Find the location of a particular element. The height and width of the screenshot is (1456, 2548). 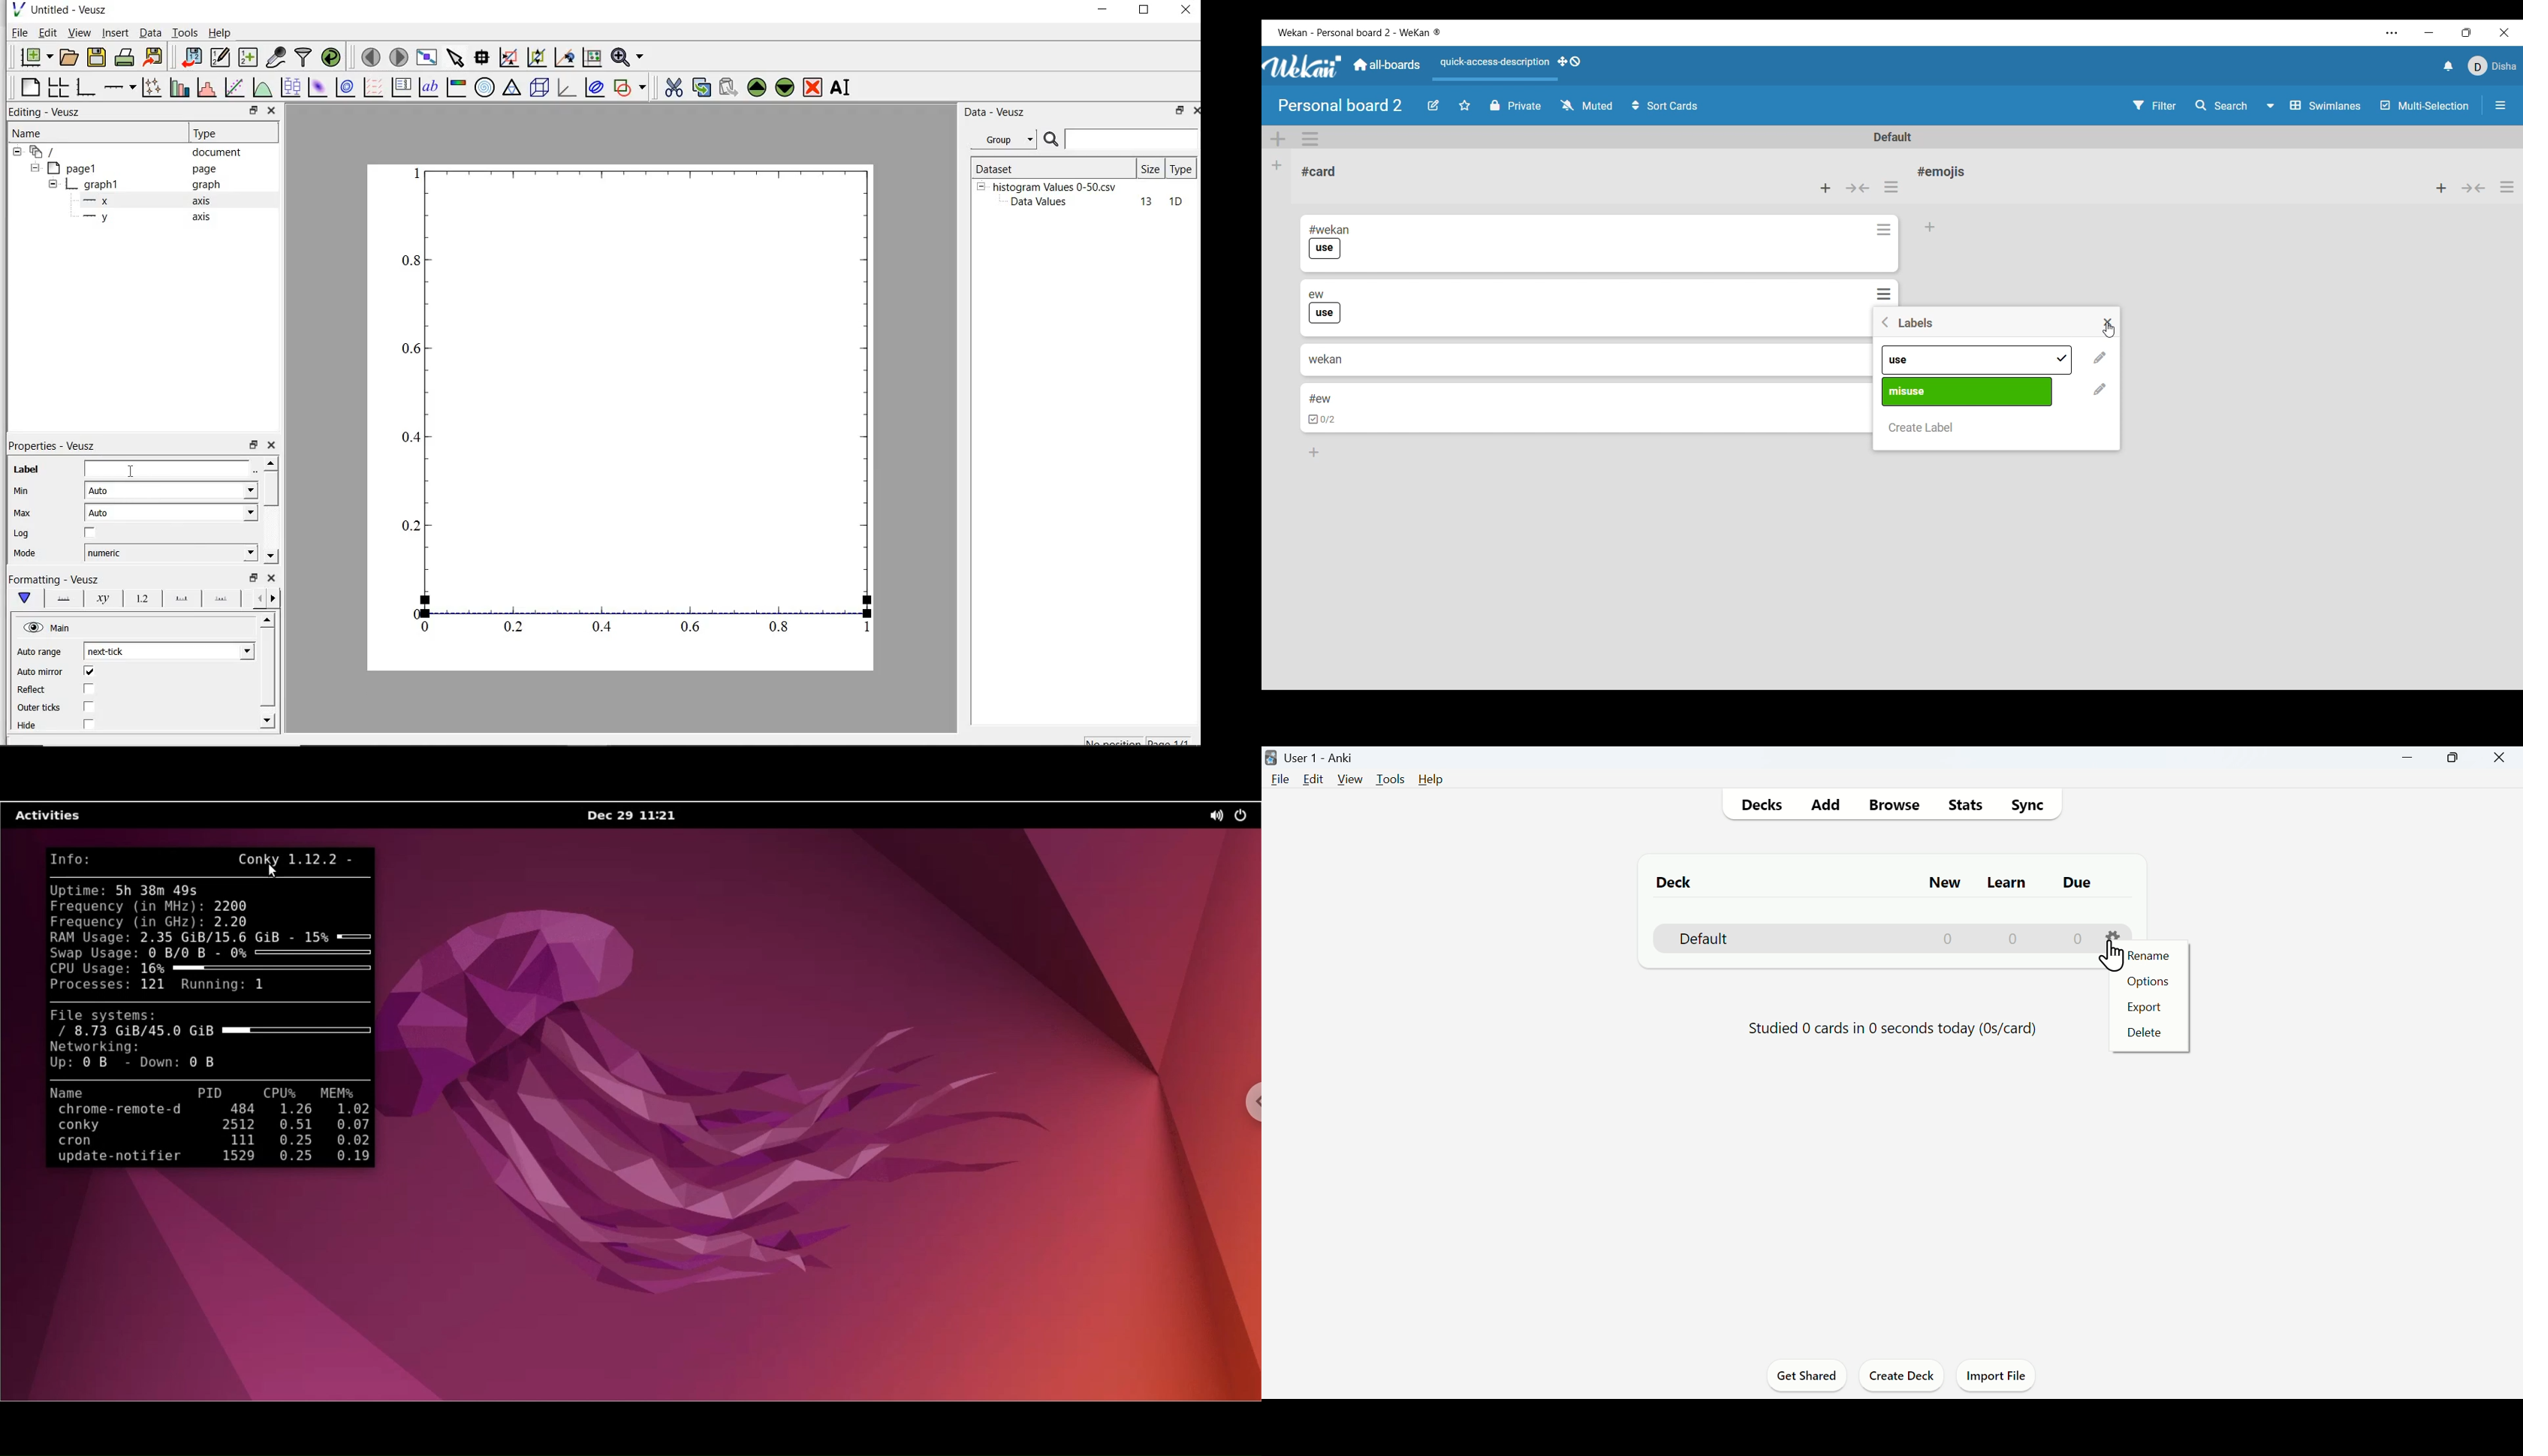

click to recenter graph axes is located at coordinates (591, 58).